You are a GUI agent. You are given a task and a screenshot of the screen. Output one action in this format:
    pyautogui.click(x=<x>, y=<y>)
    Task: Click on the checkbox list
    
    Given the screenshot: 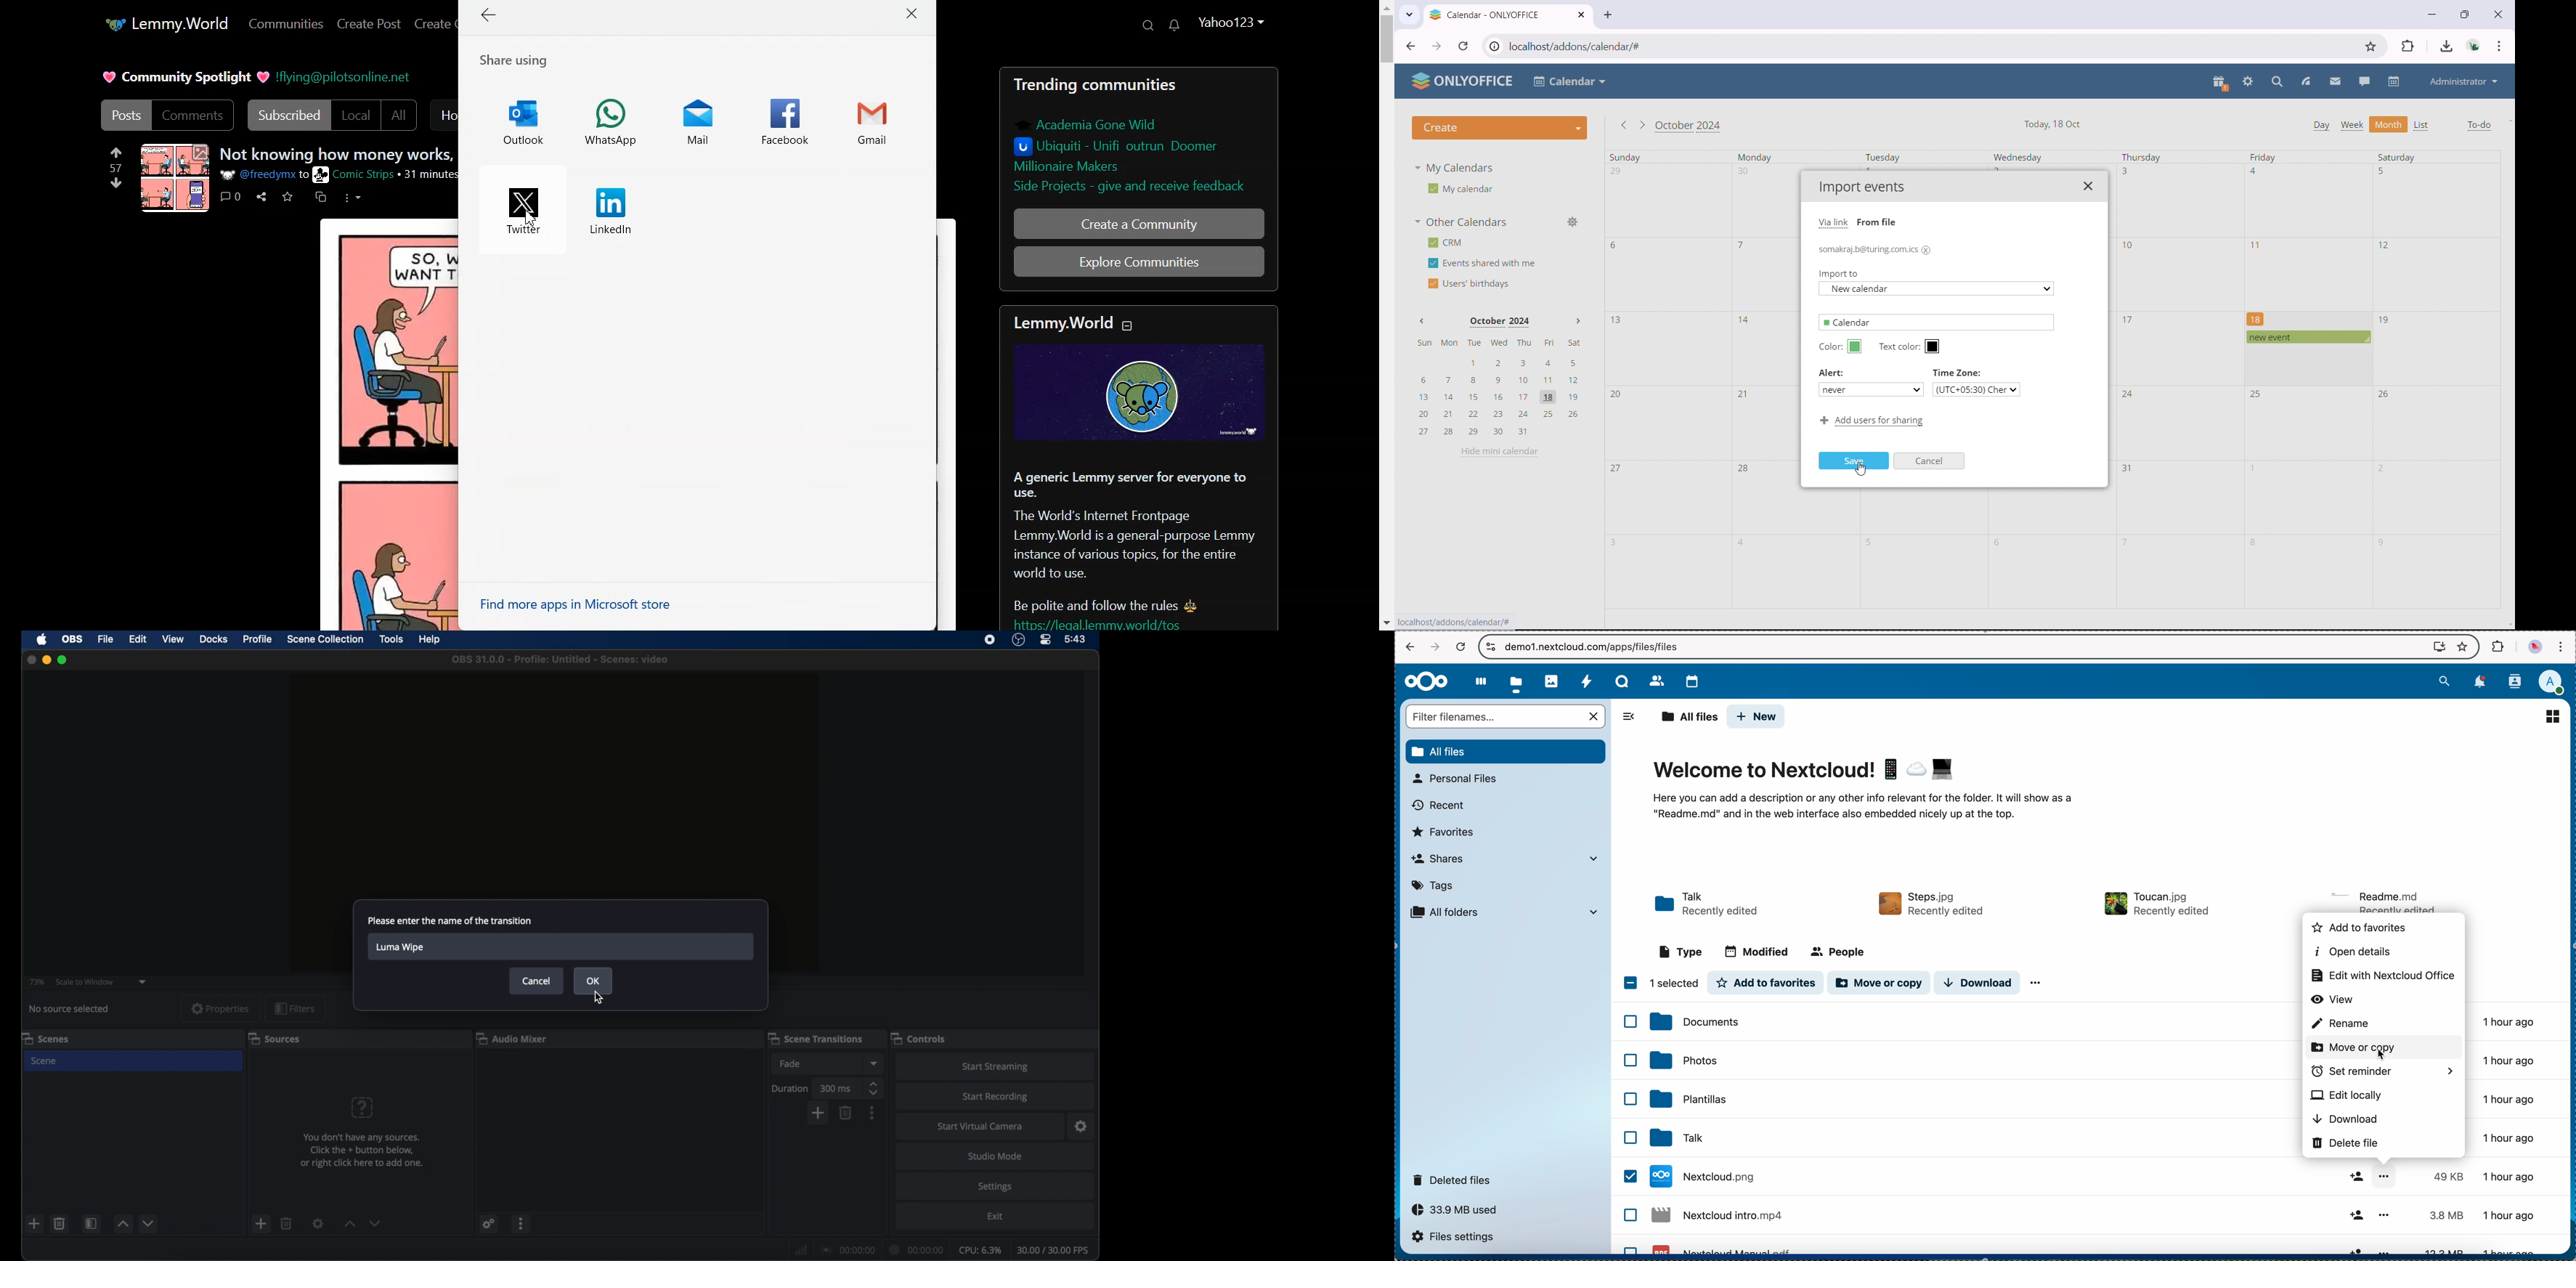 What is the action you would take?
    pyautogui.click(x=1629, y=1132)
    